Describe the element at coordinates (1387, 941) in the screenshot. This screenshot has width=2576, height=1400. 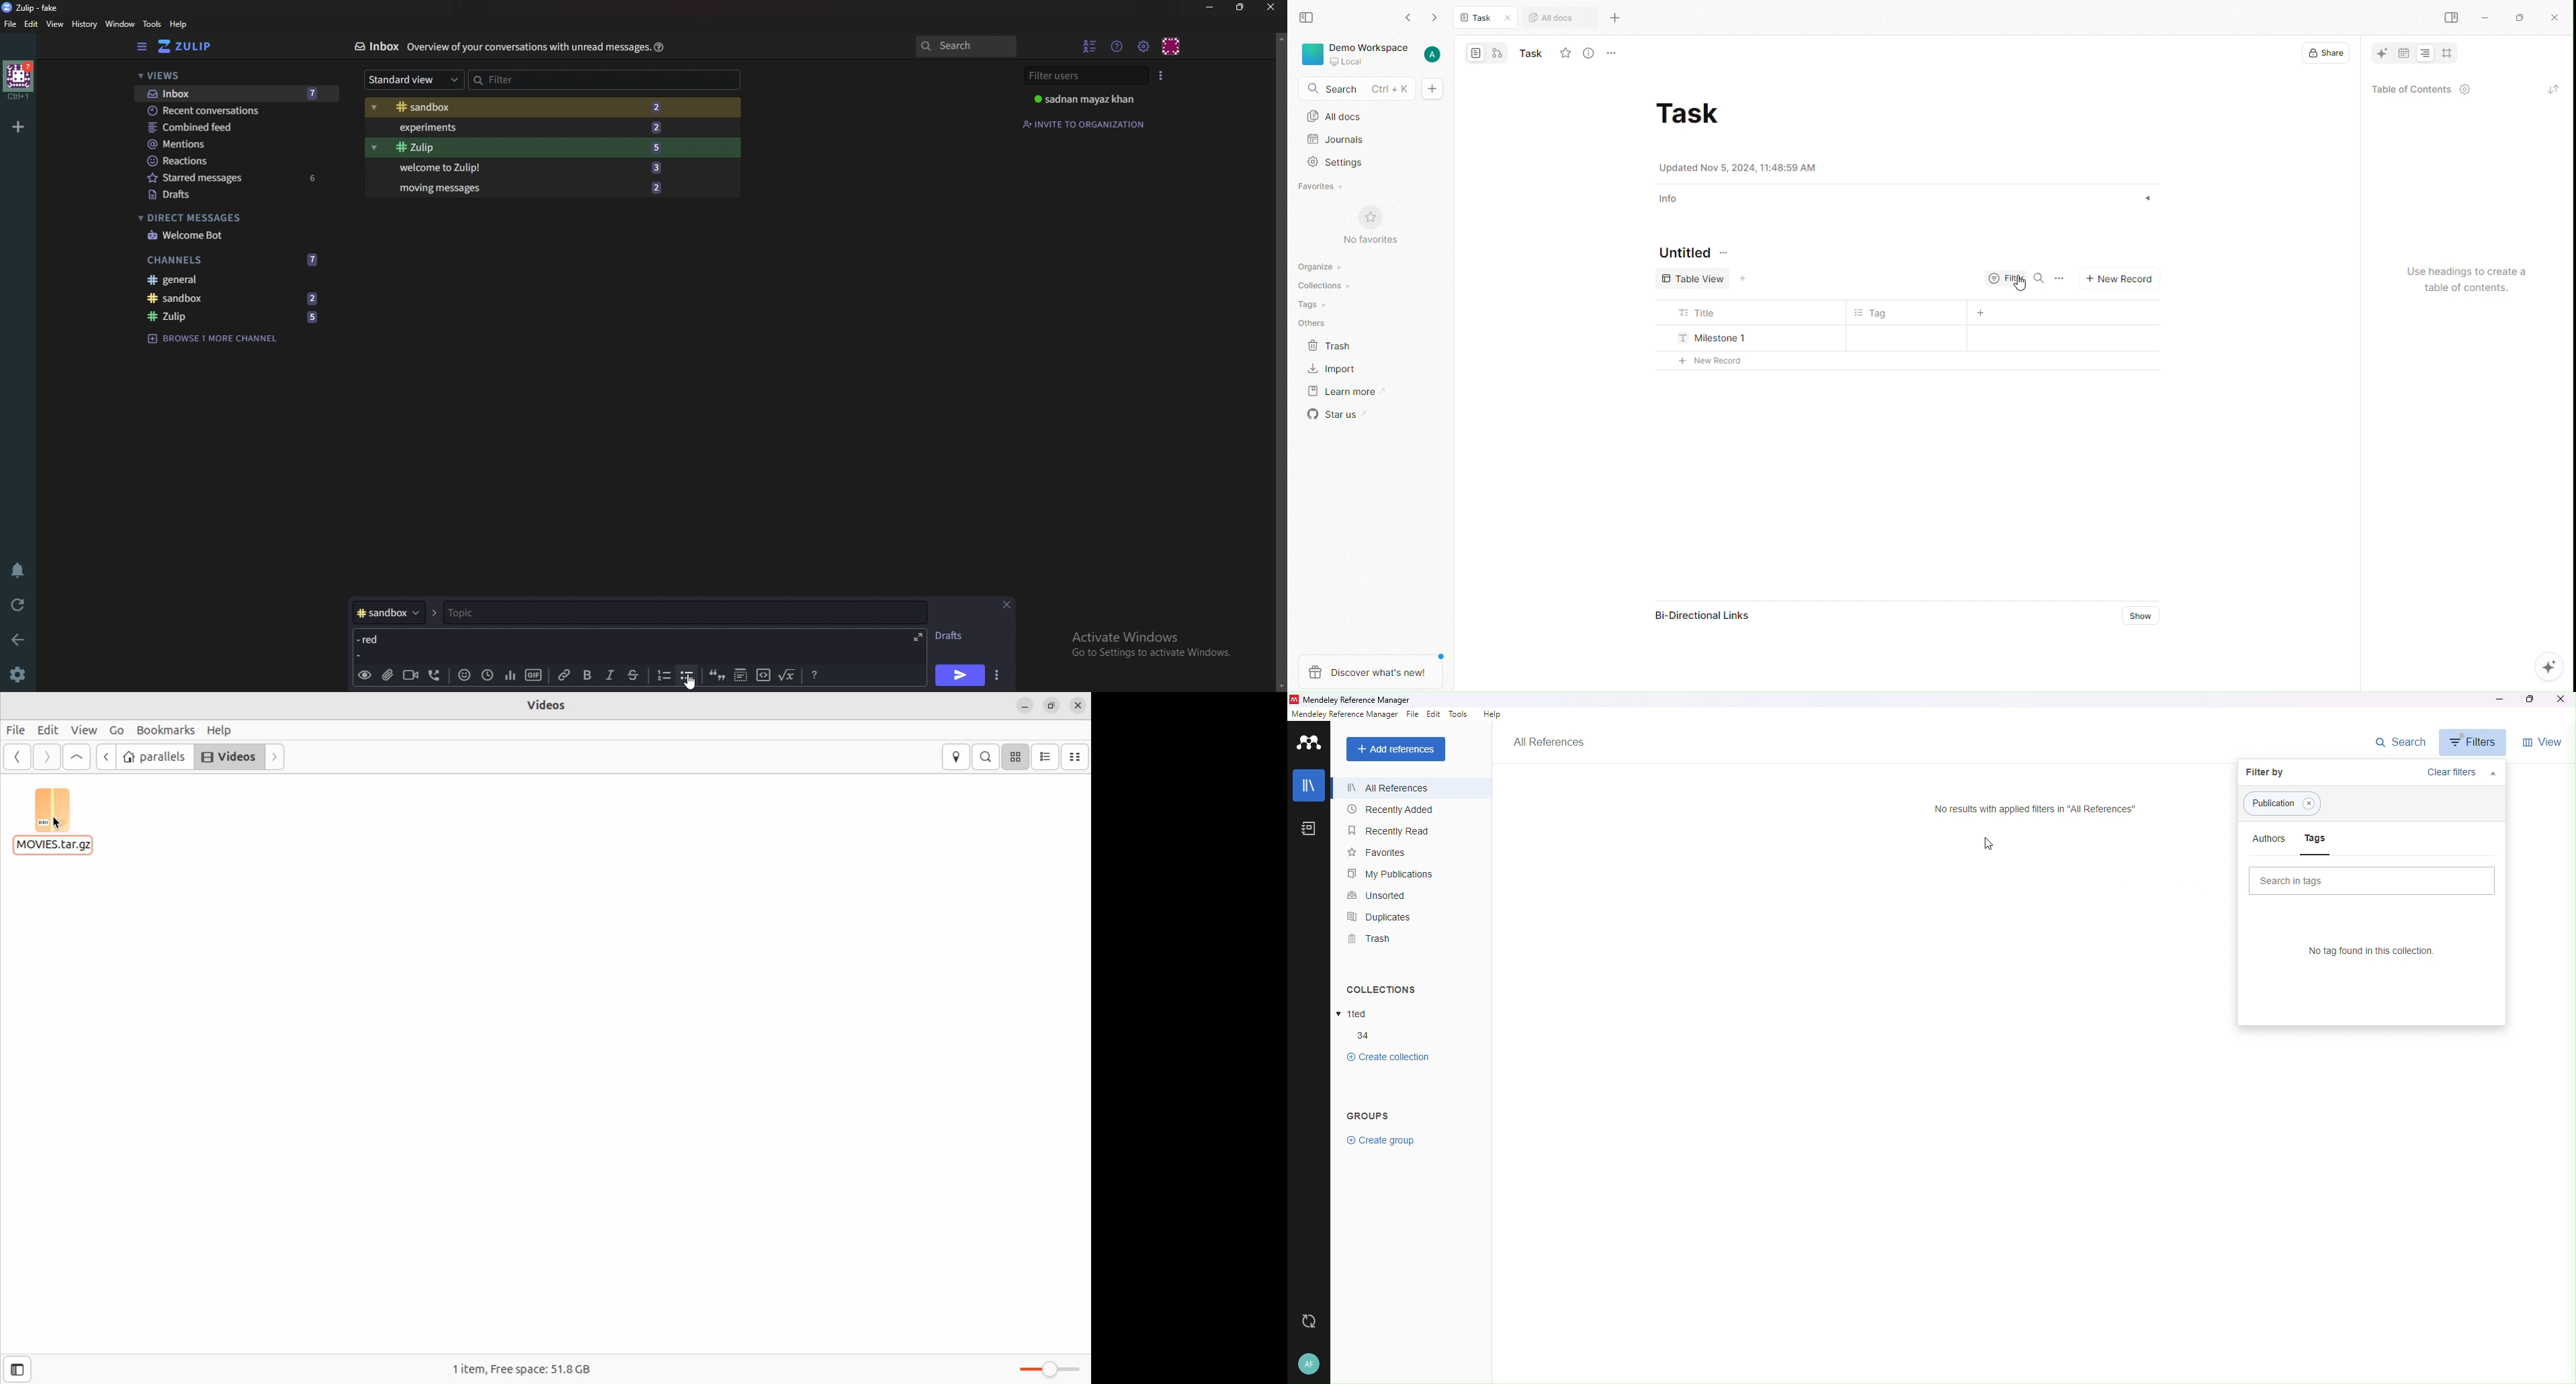
I see `Trash` at that location.